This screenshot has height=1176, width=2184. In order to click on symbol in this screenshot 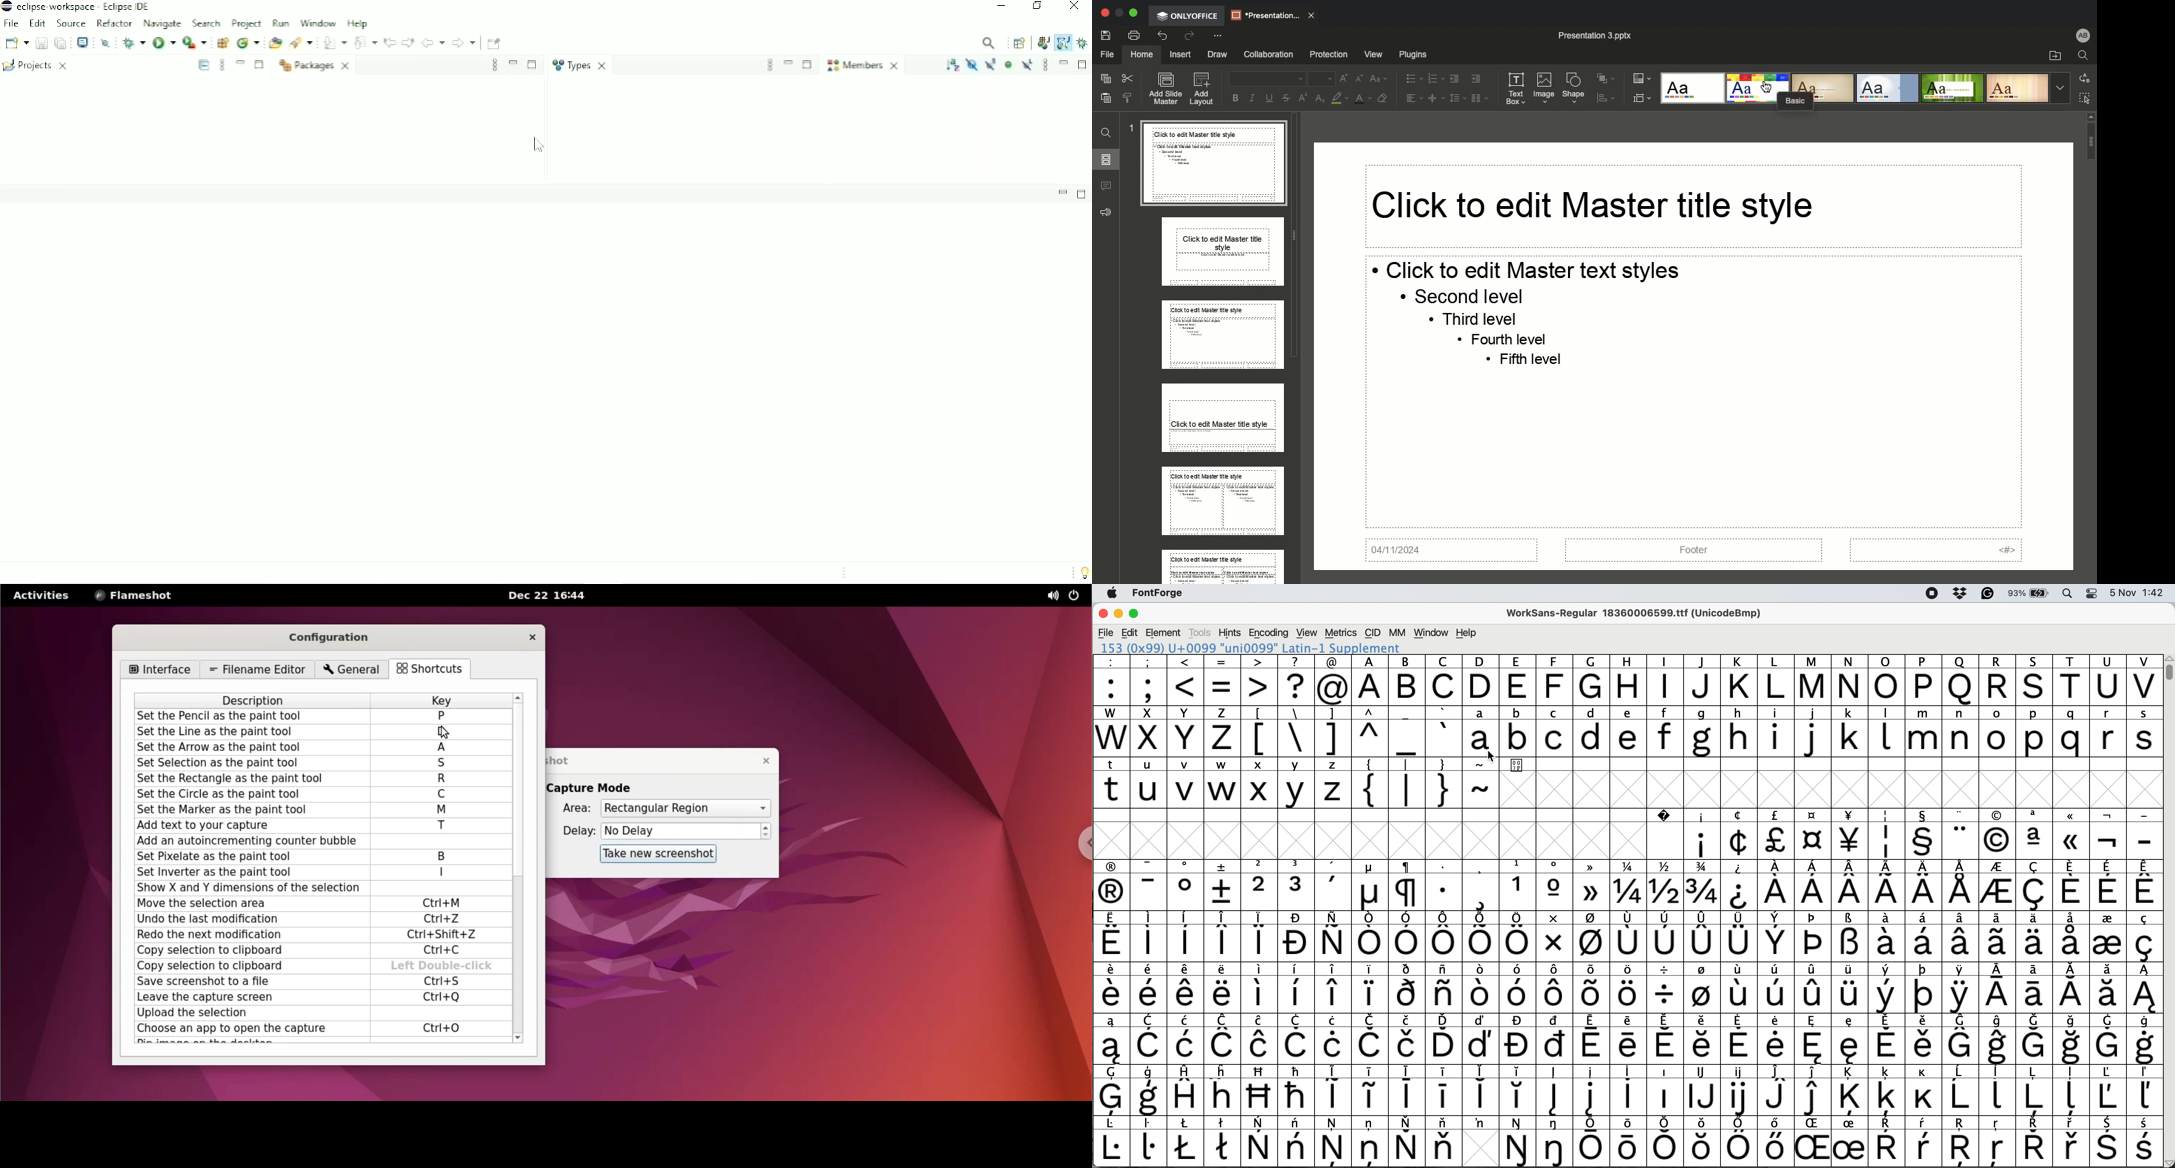, I will do `click(2074, 1091)`.